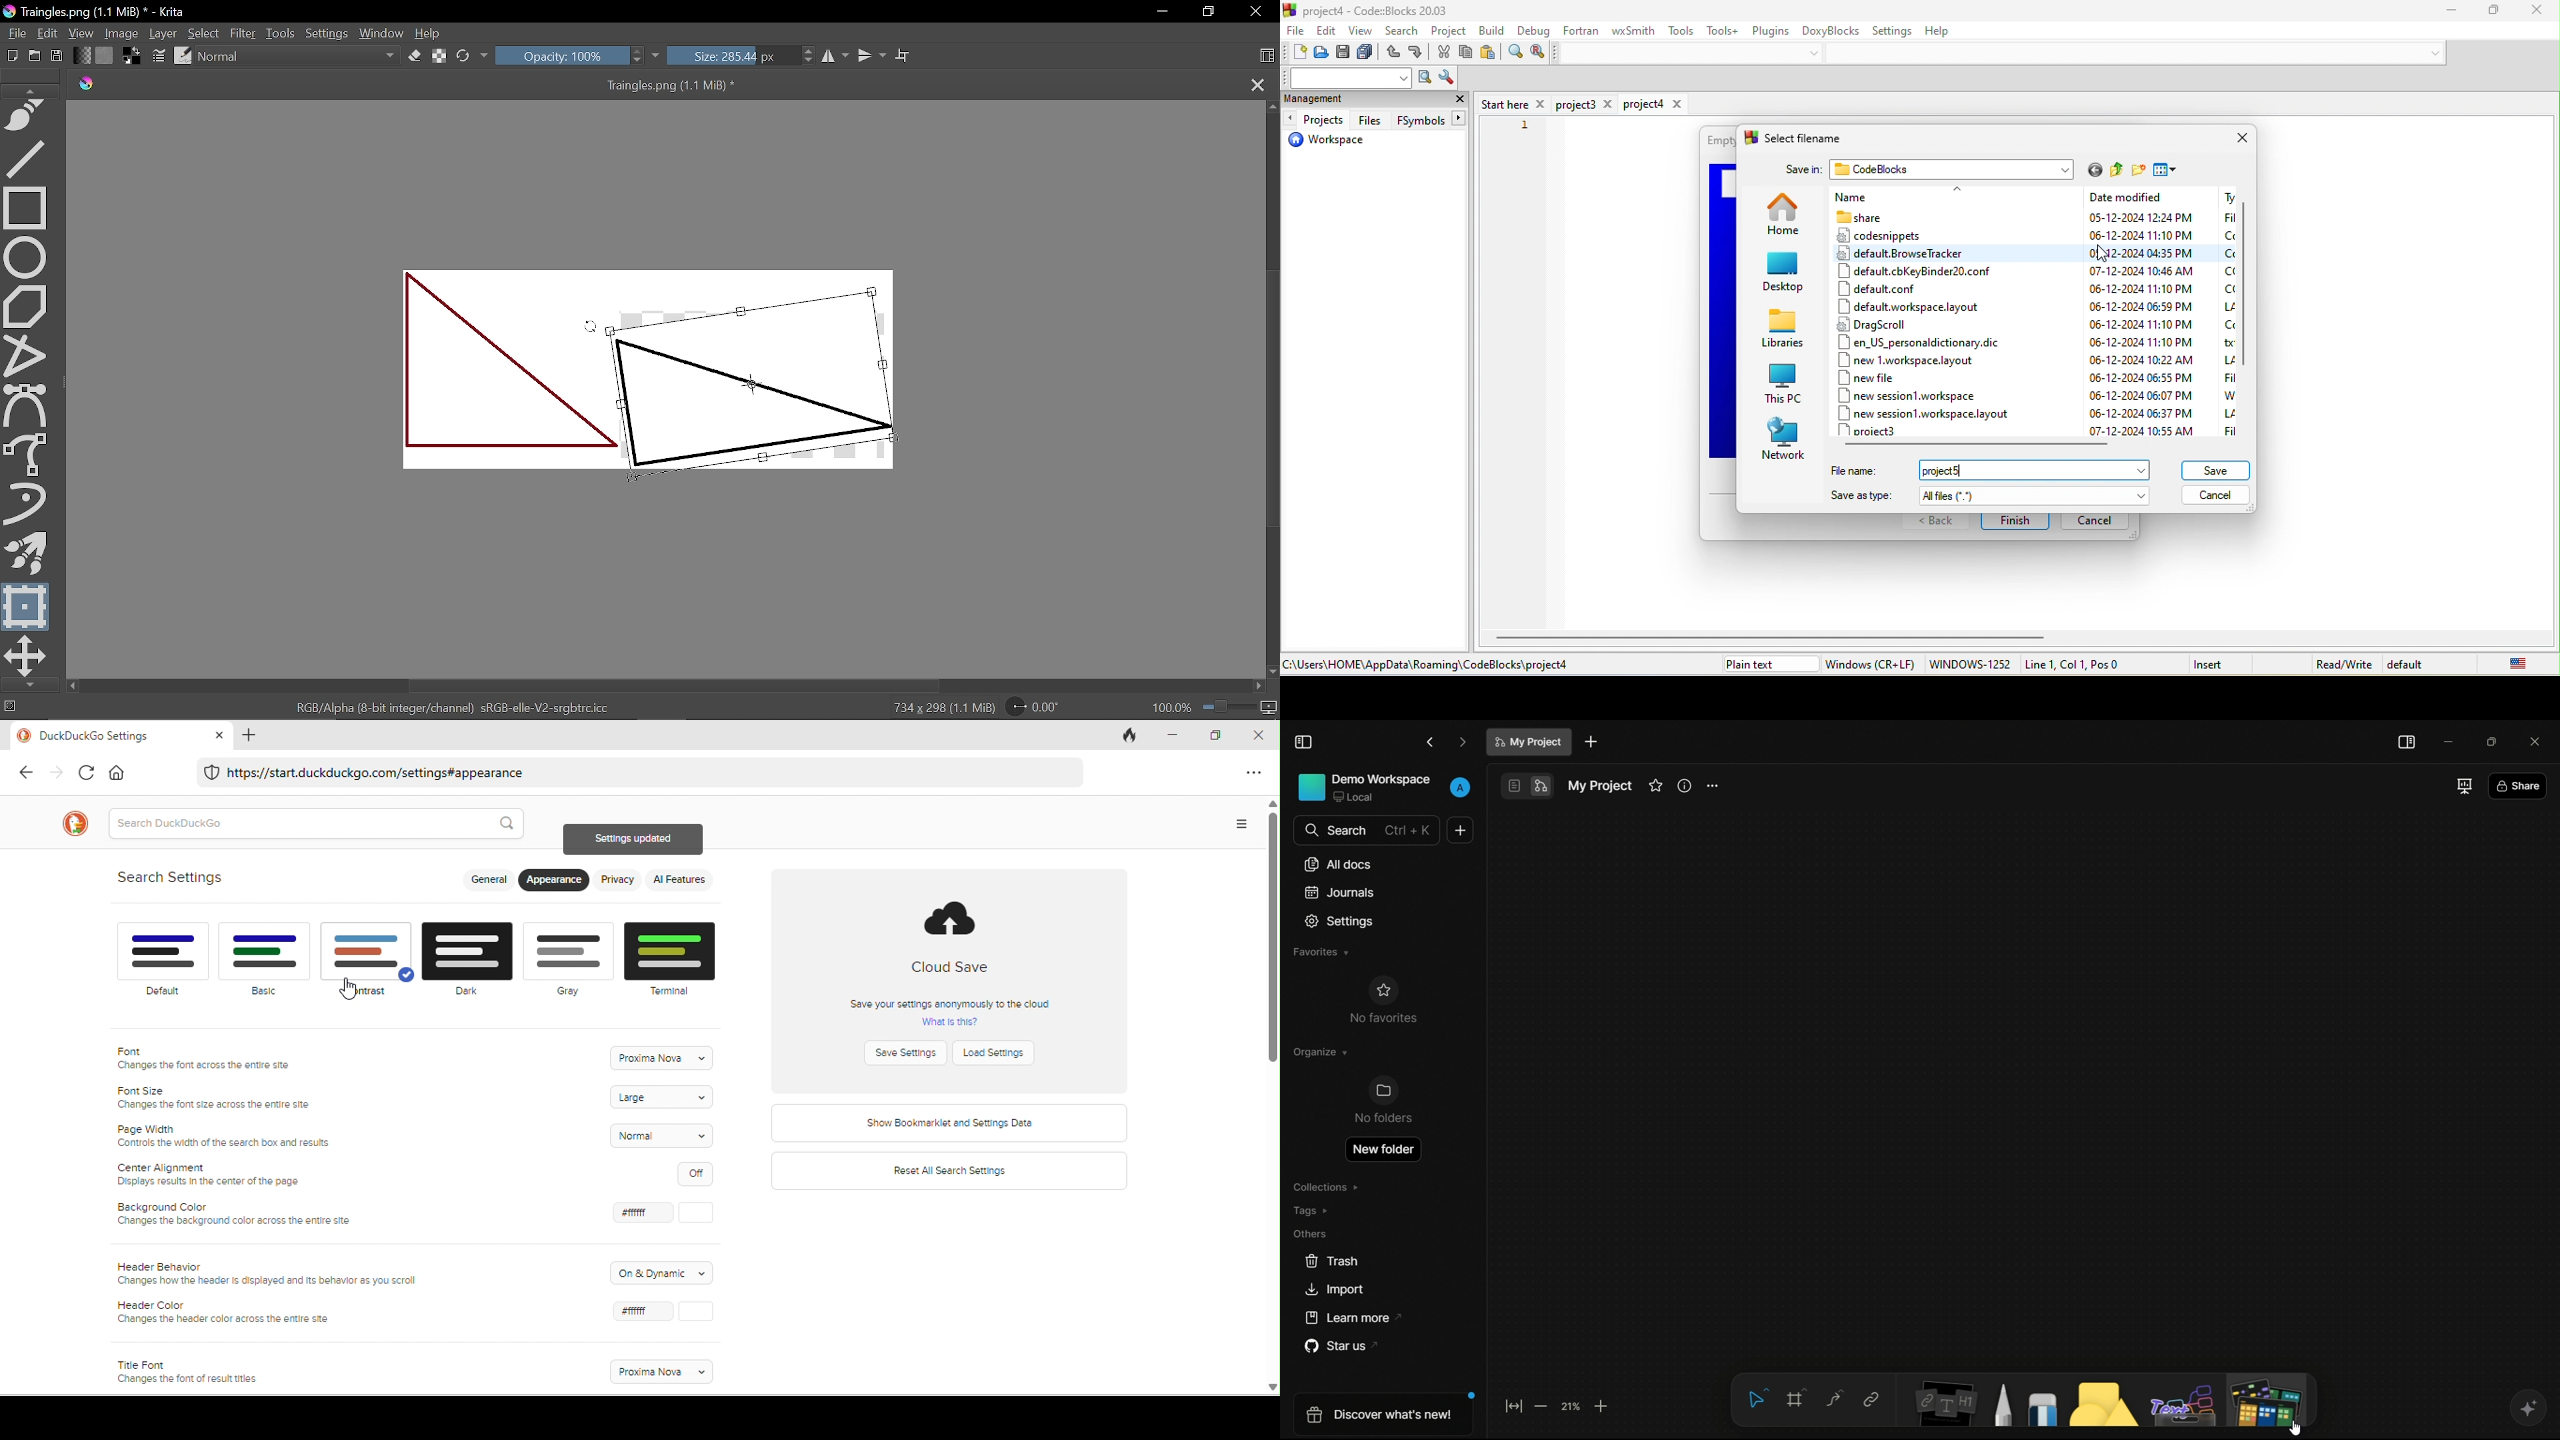 The width and height of the screenshot is (2576, 1456). What do you see at coordinates (1901, 197) in the screenshot?
I see `name` at bounding box center [1901, 197].